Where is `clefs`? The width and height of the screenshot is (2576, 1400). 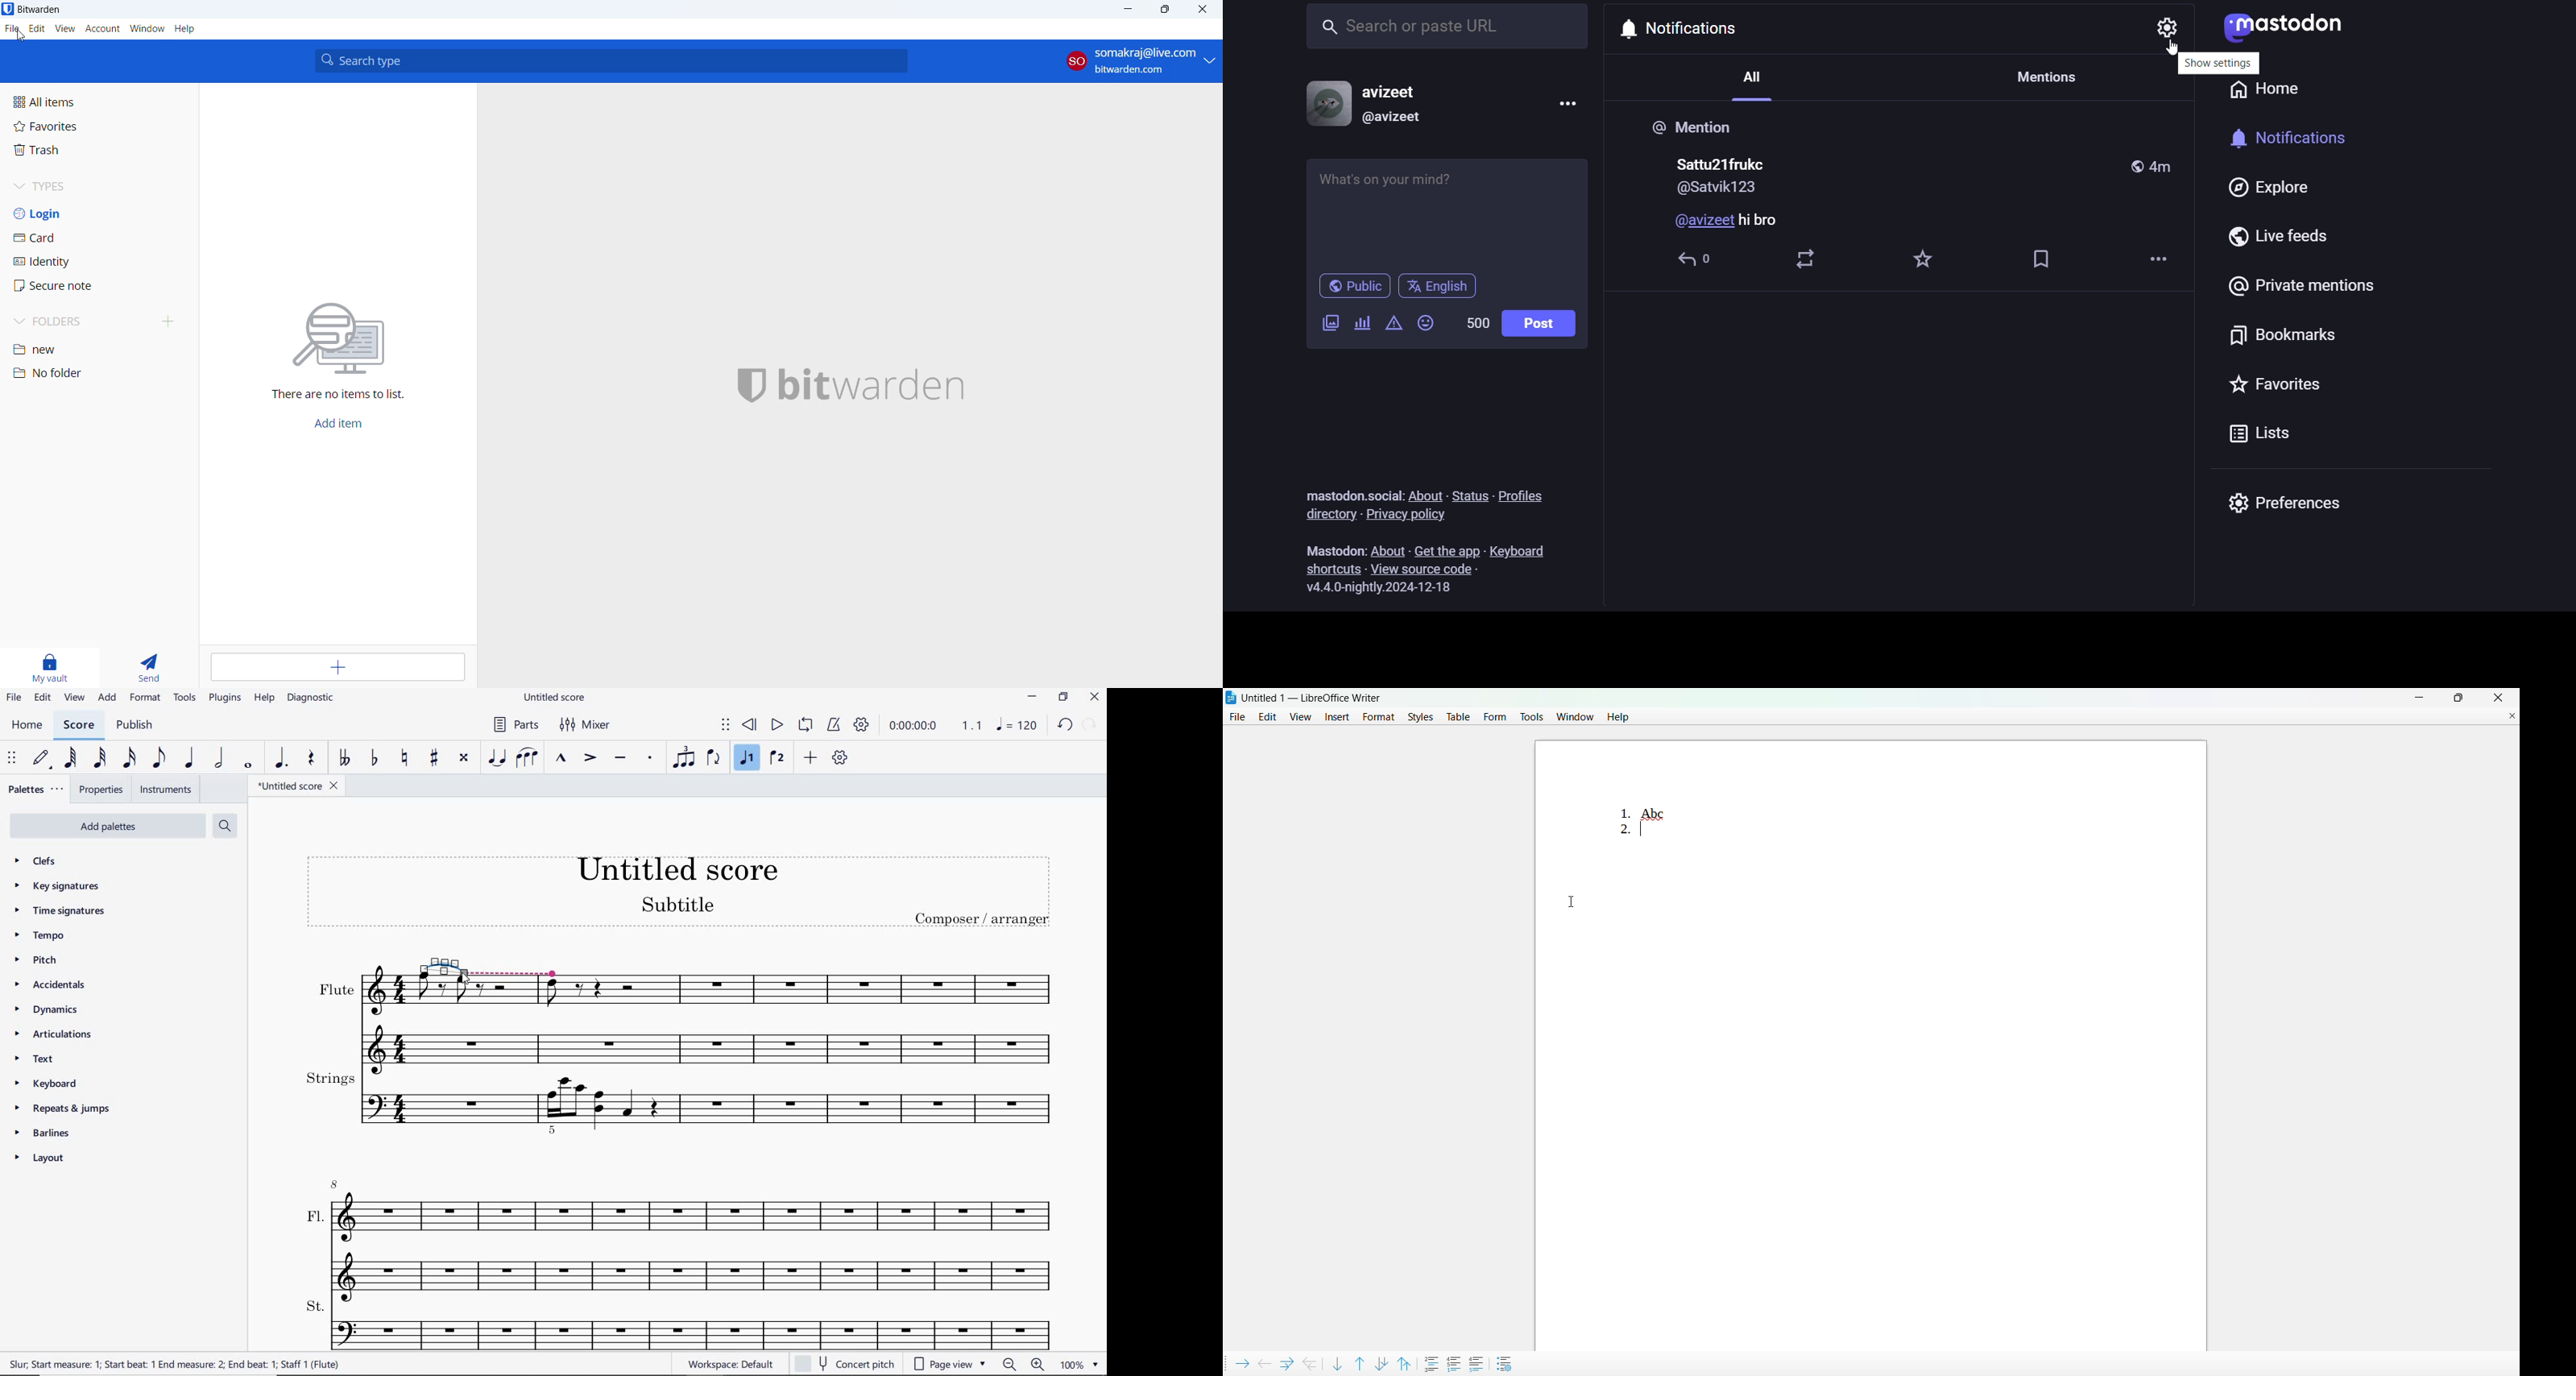 clefs is located at coordinates (43, 863).